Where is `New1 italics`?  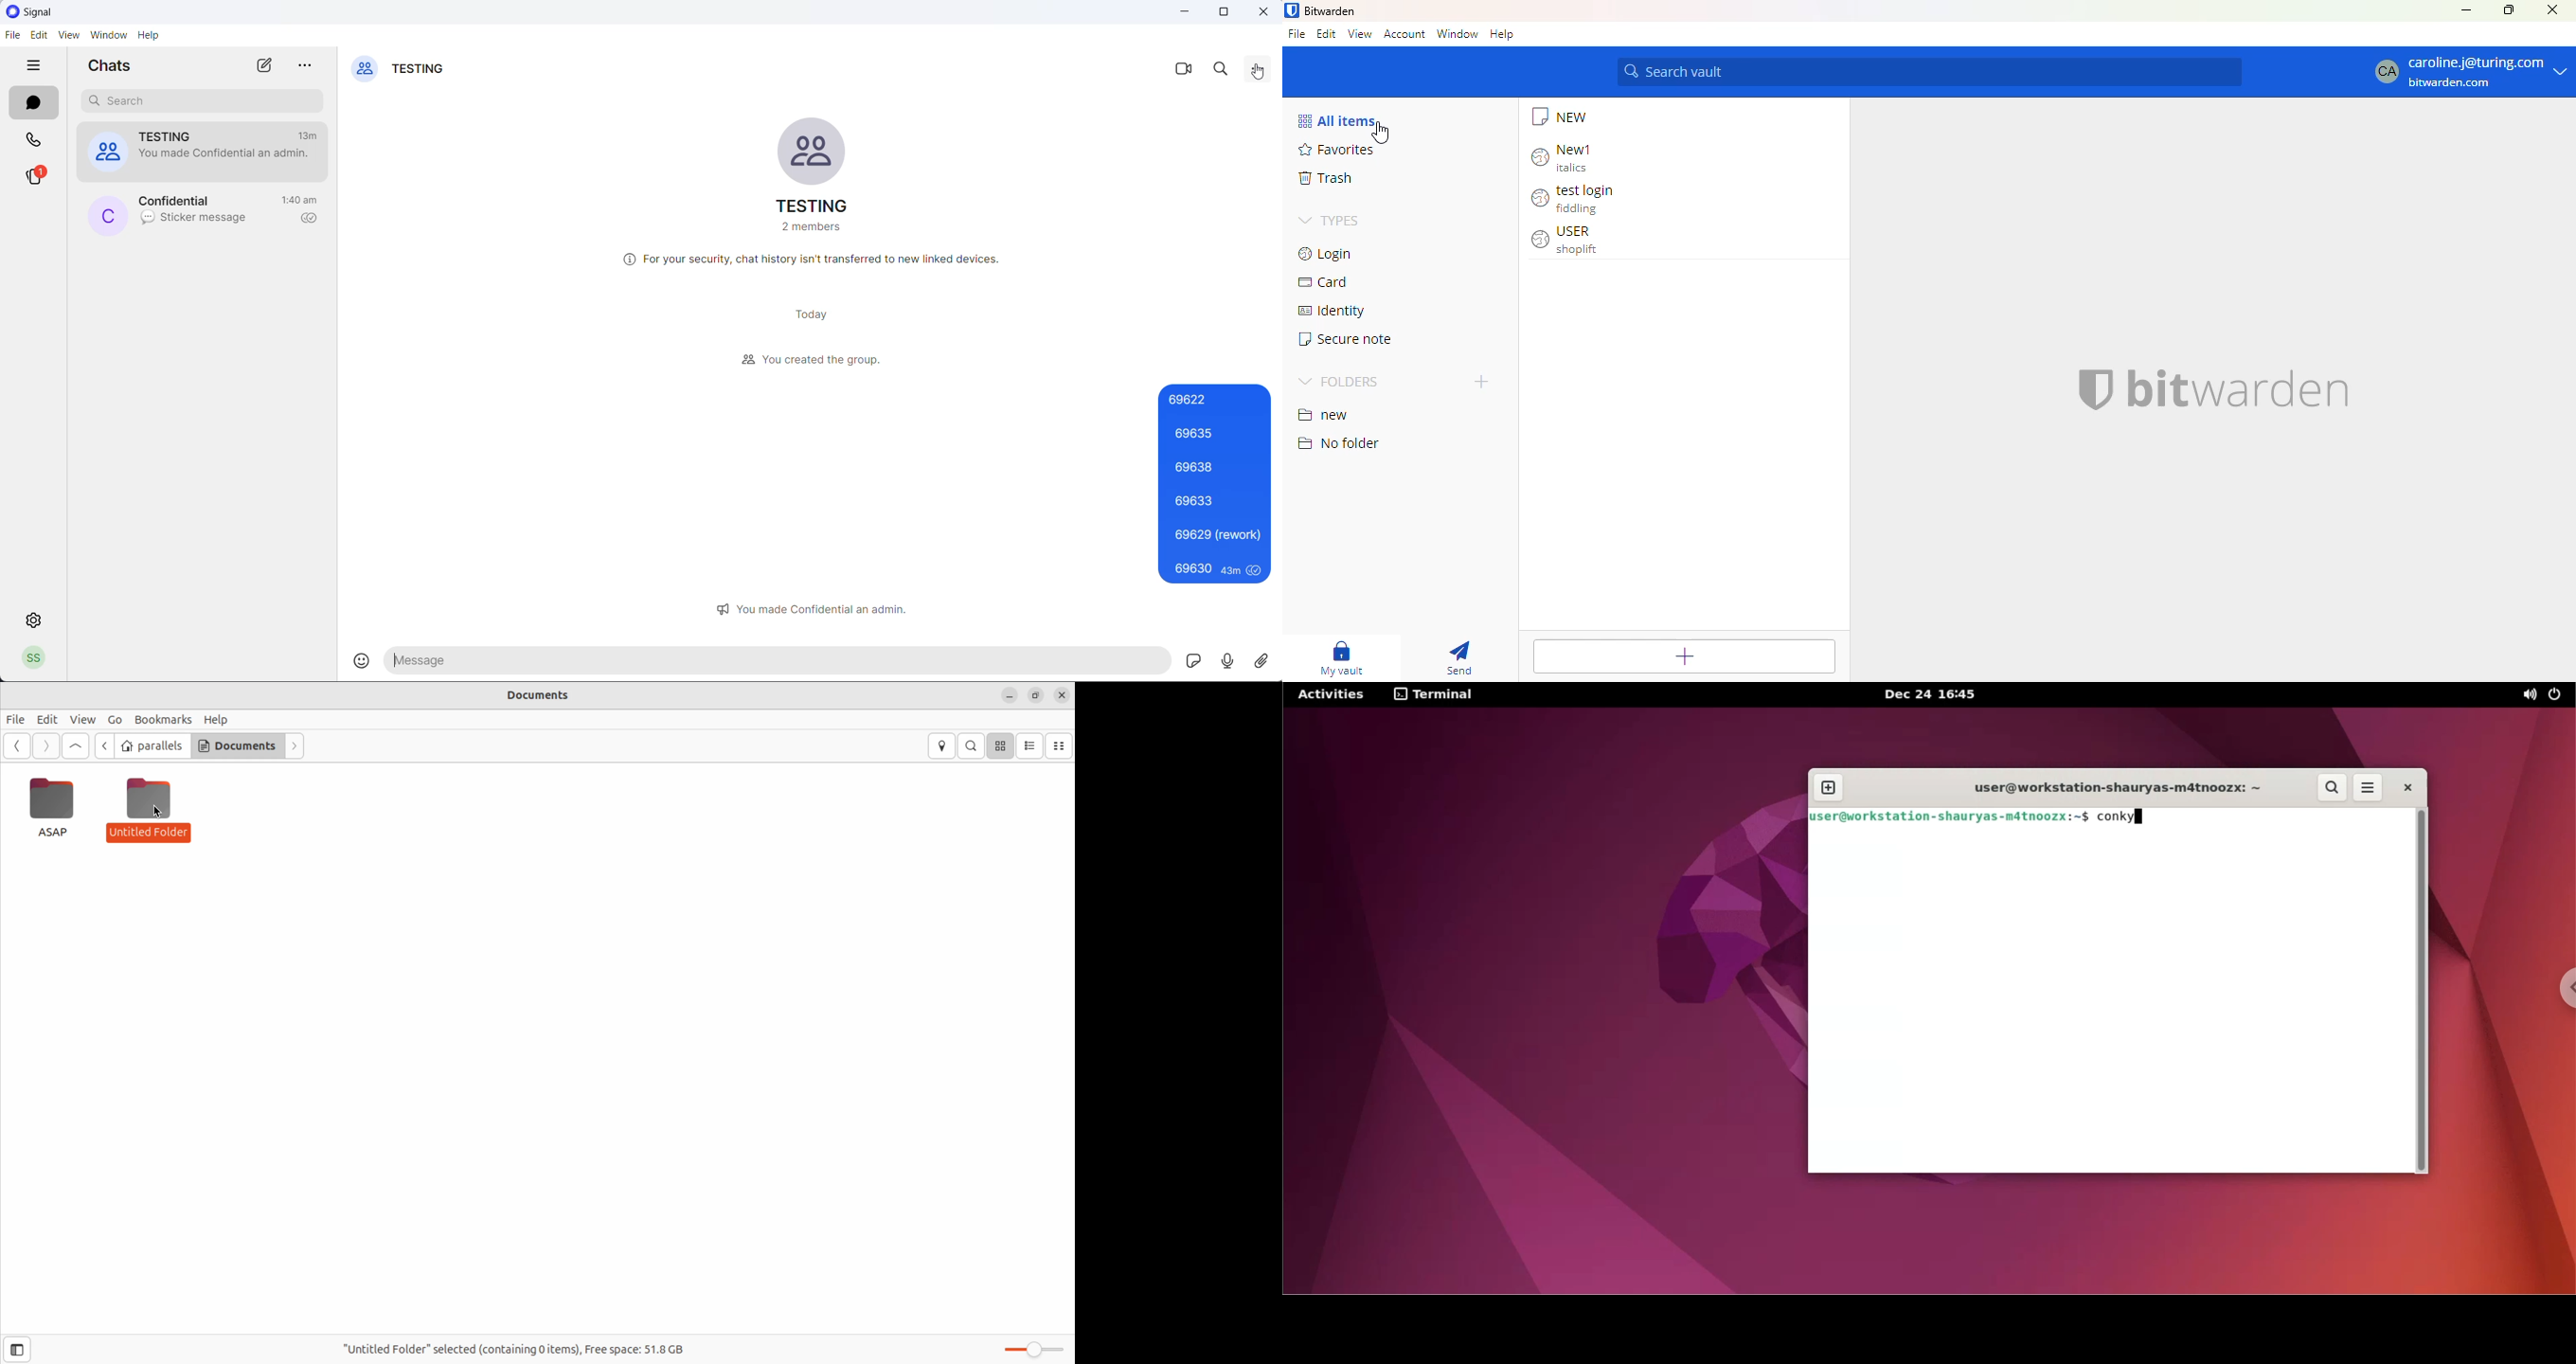
New1 italics is located at coordinates (1560, 158).